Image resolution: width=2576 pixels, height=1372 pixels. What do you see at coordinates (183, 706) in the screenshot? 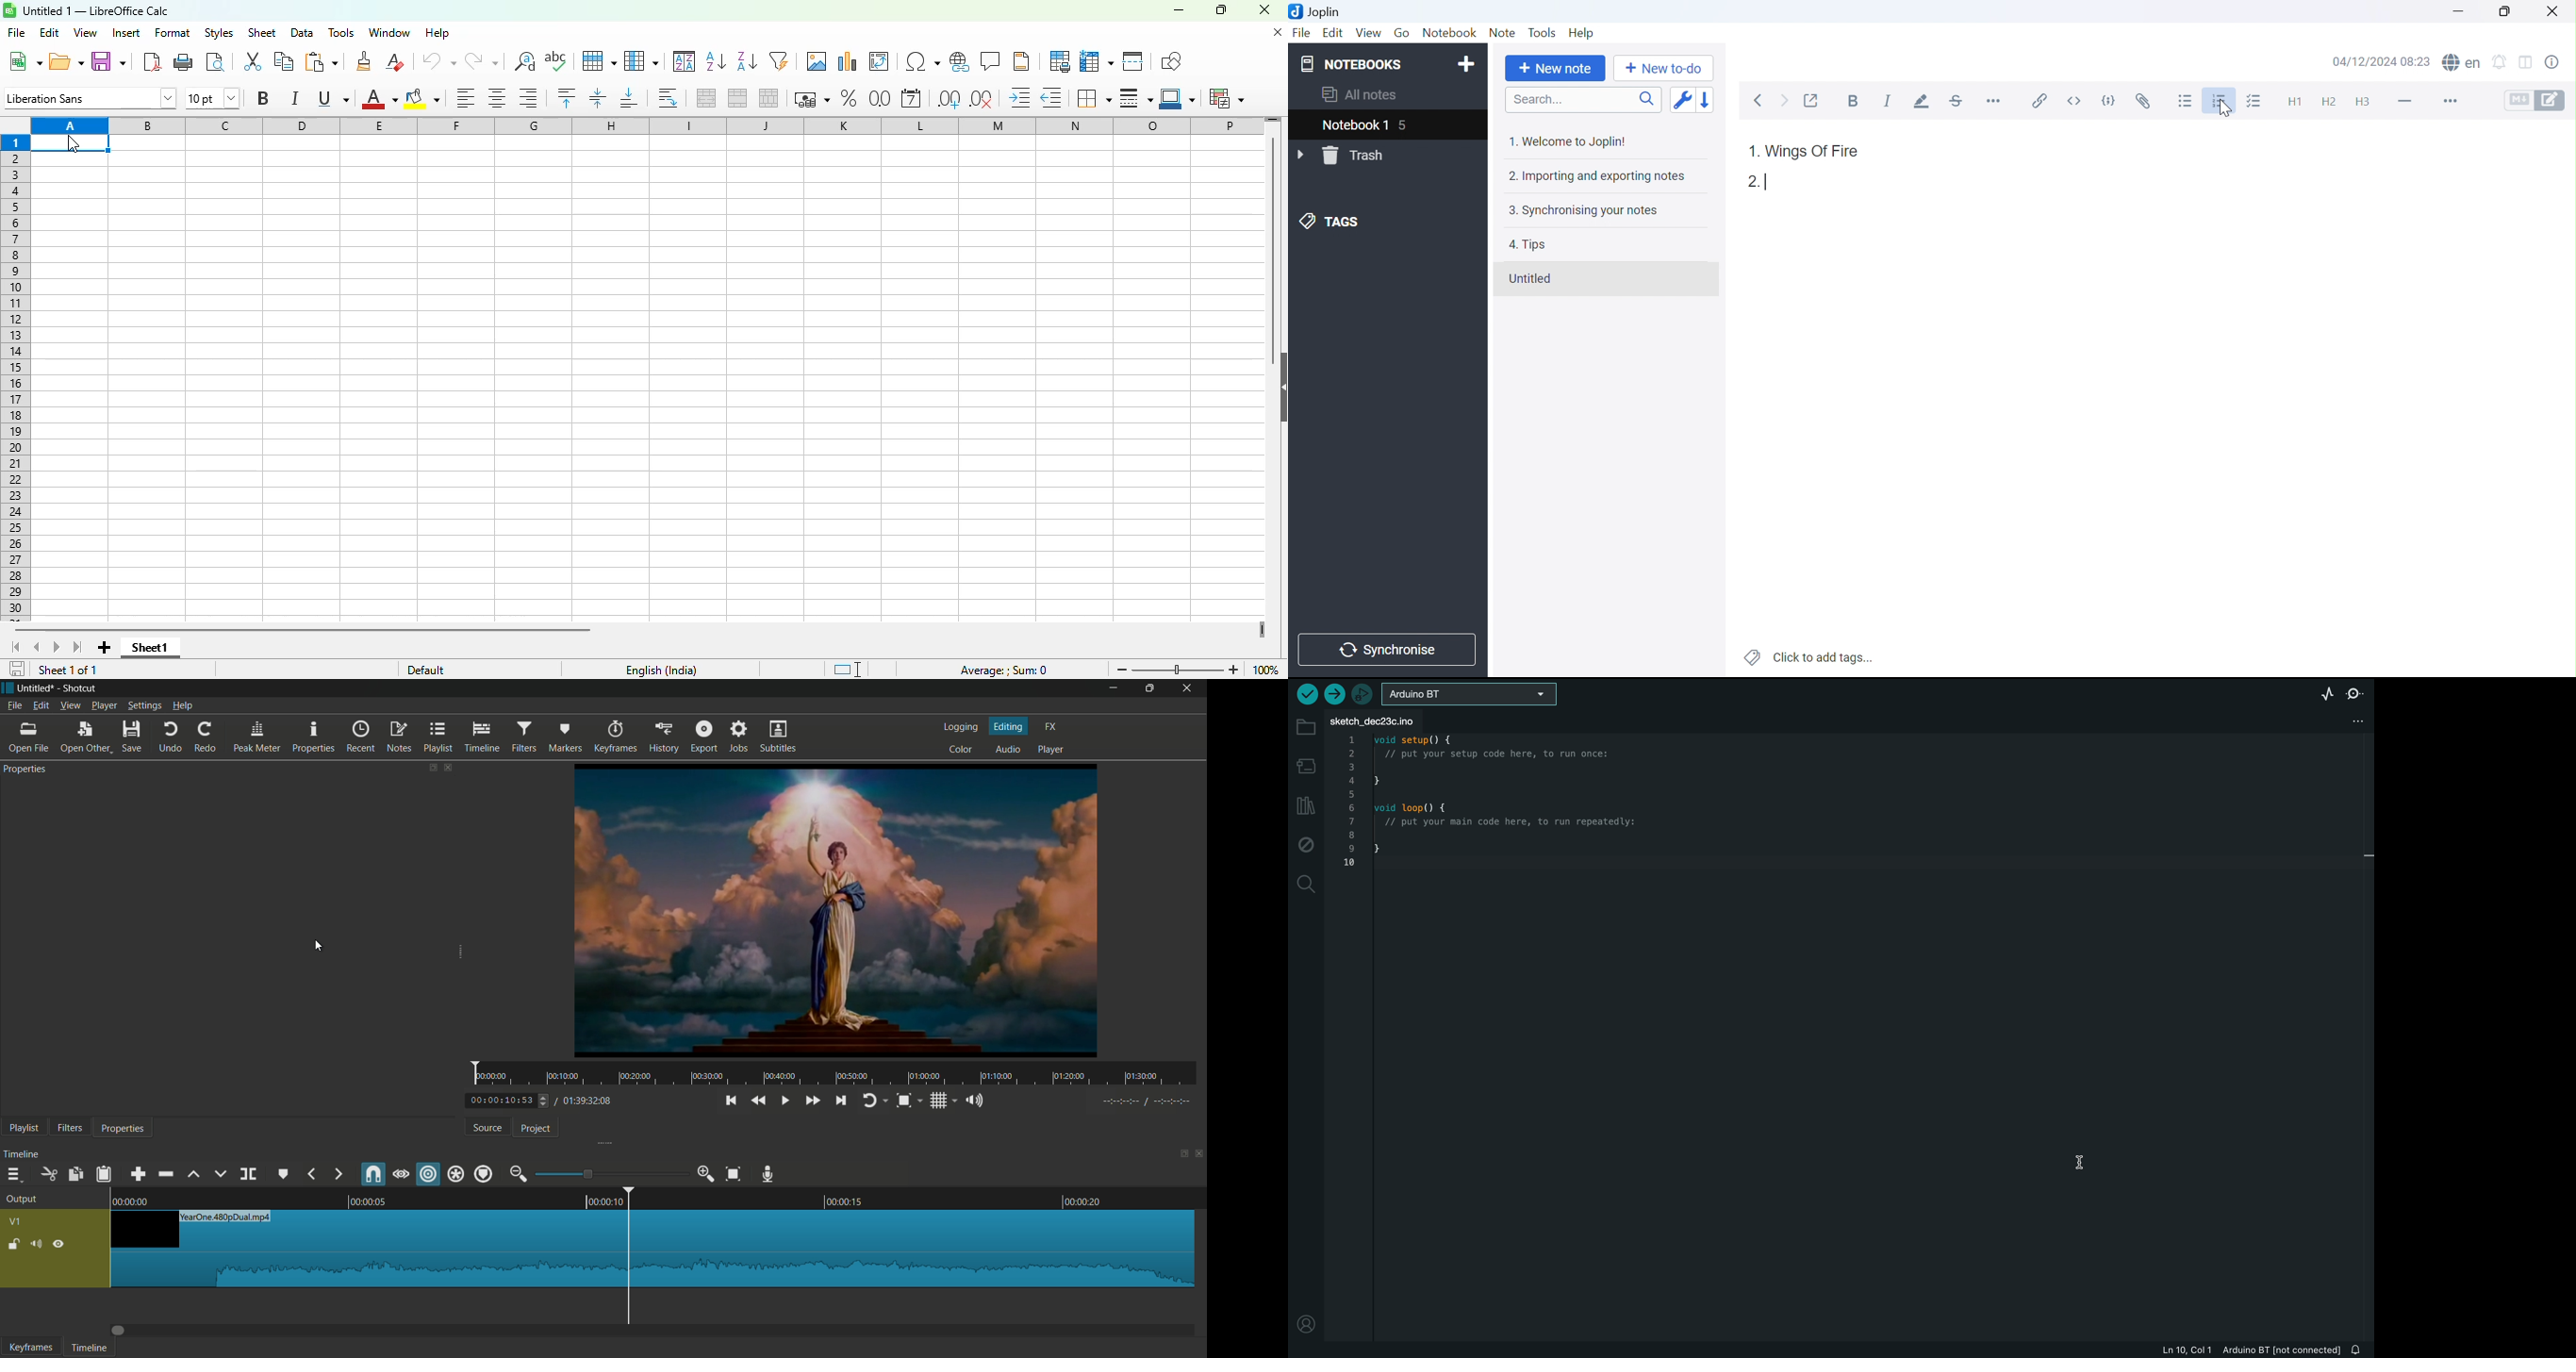
I see `help menu` at bounding box center [183, 706].